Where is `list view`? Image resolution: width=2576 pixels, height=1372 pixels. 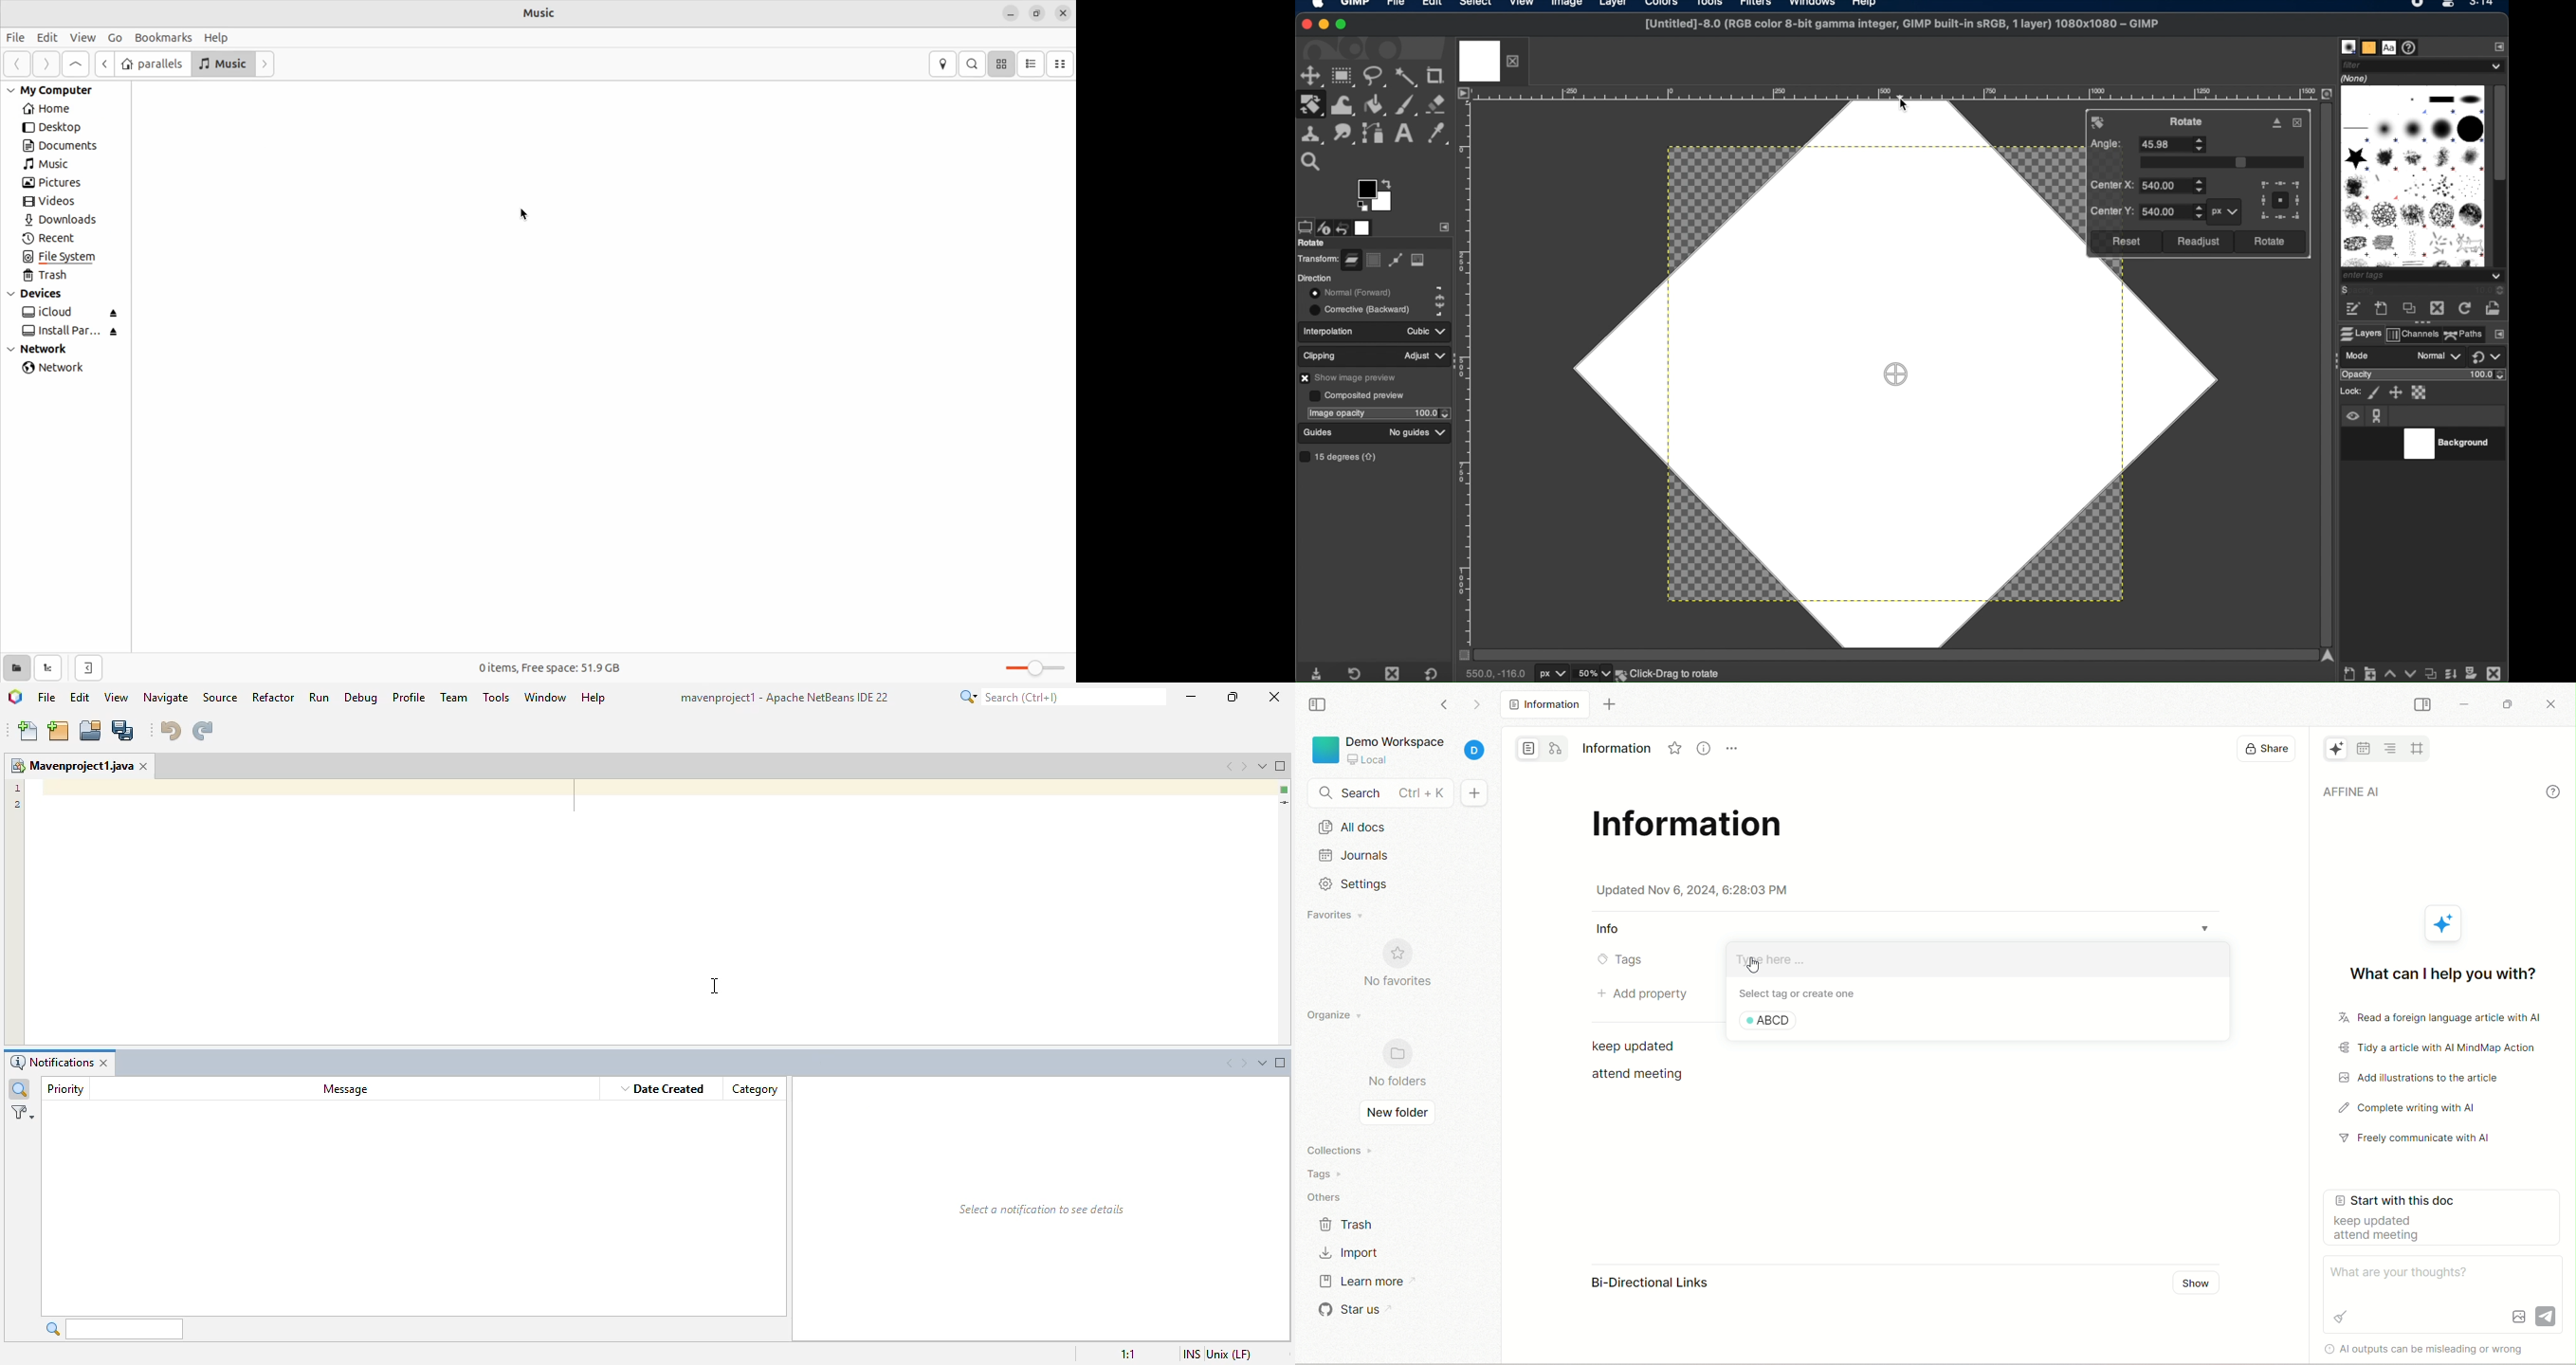
list view is located at coordinates (1033, 64).